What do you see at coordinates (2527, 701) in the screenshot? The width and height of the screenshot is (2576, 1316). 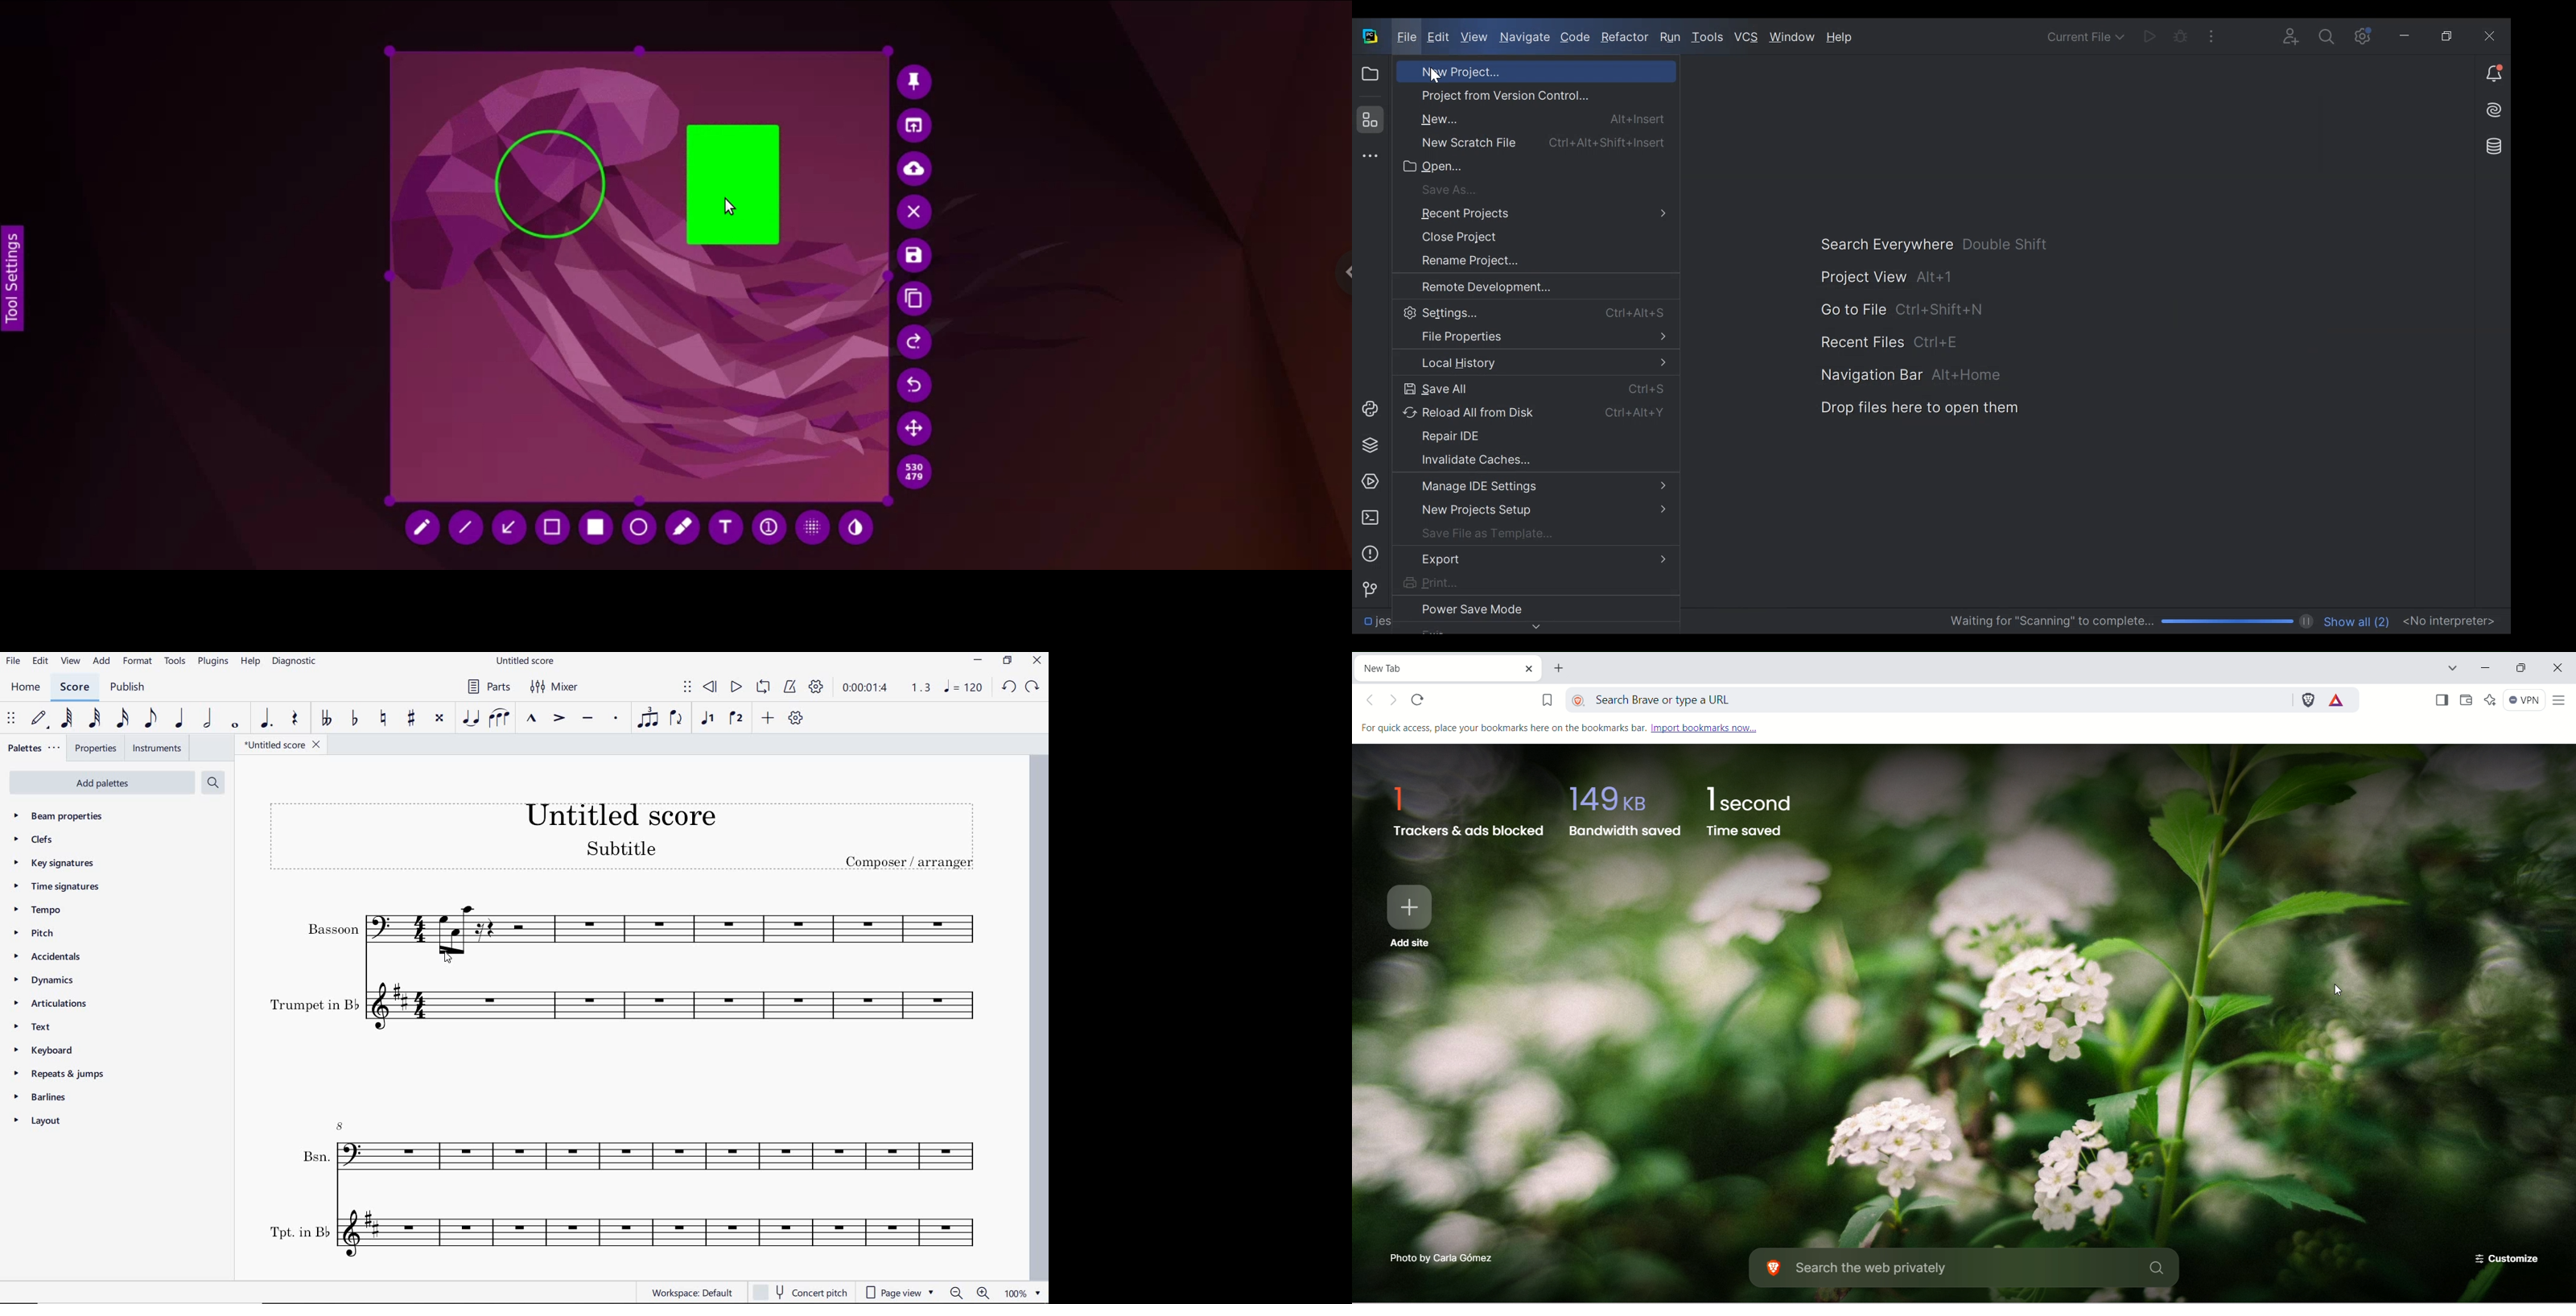 I see `VPN` at bounding box center [2527, 701].